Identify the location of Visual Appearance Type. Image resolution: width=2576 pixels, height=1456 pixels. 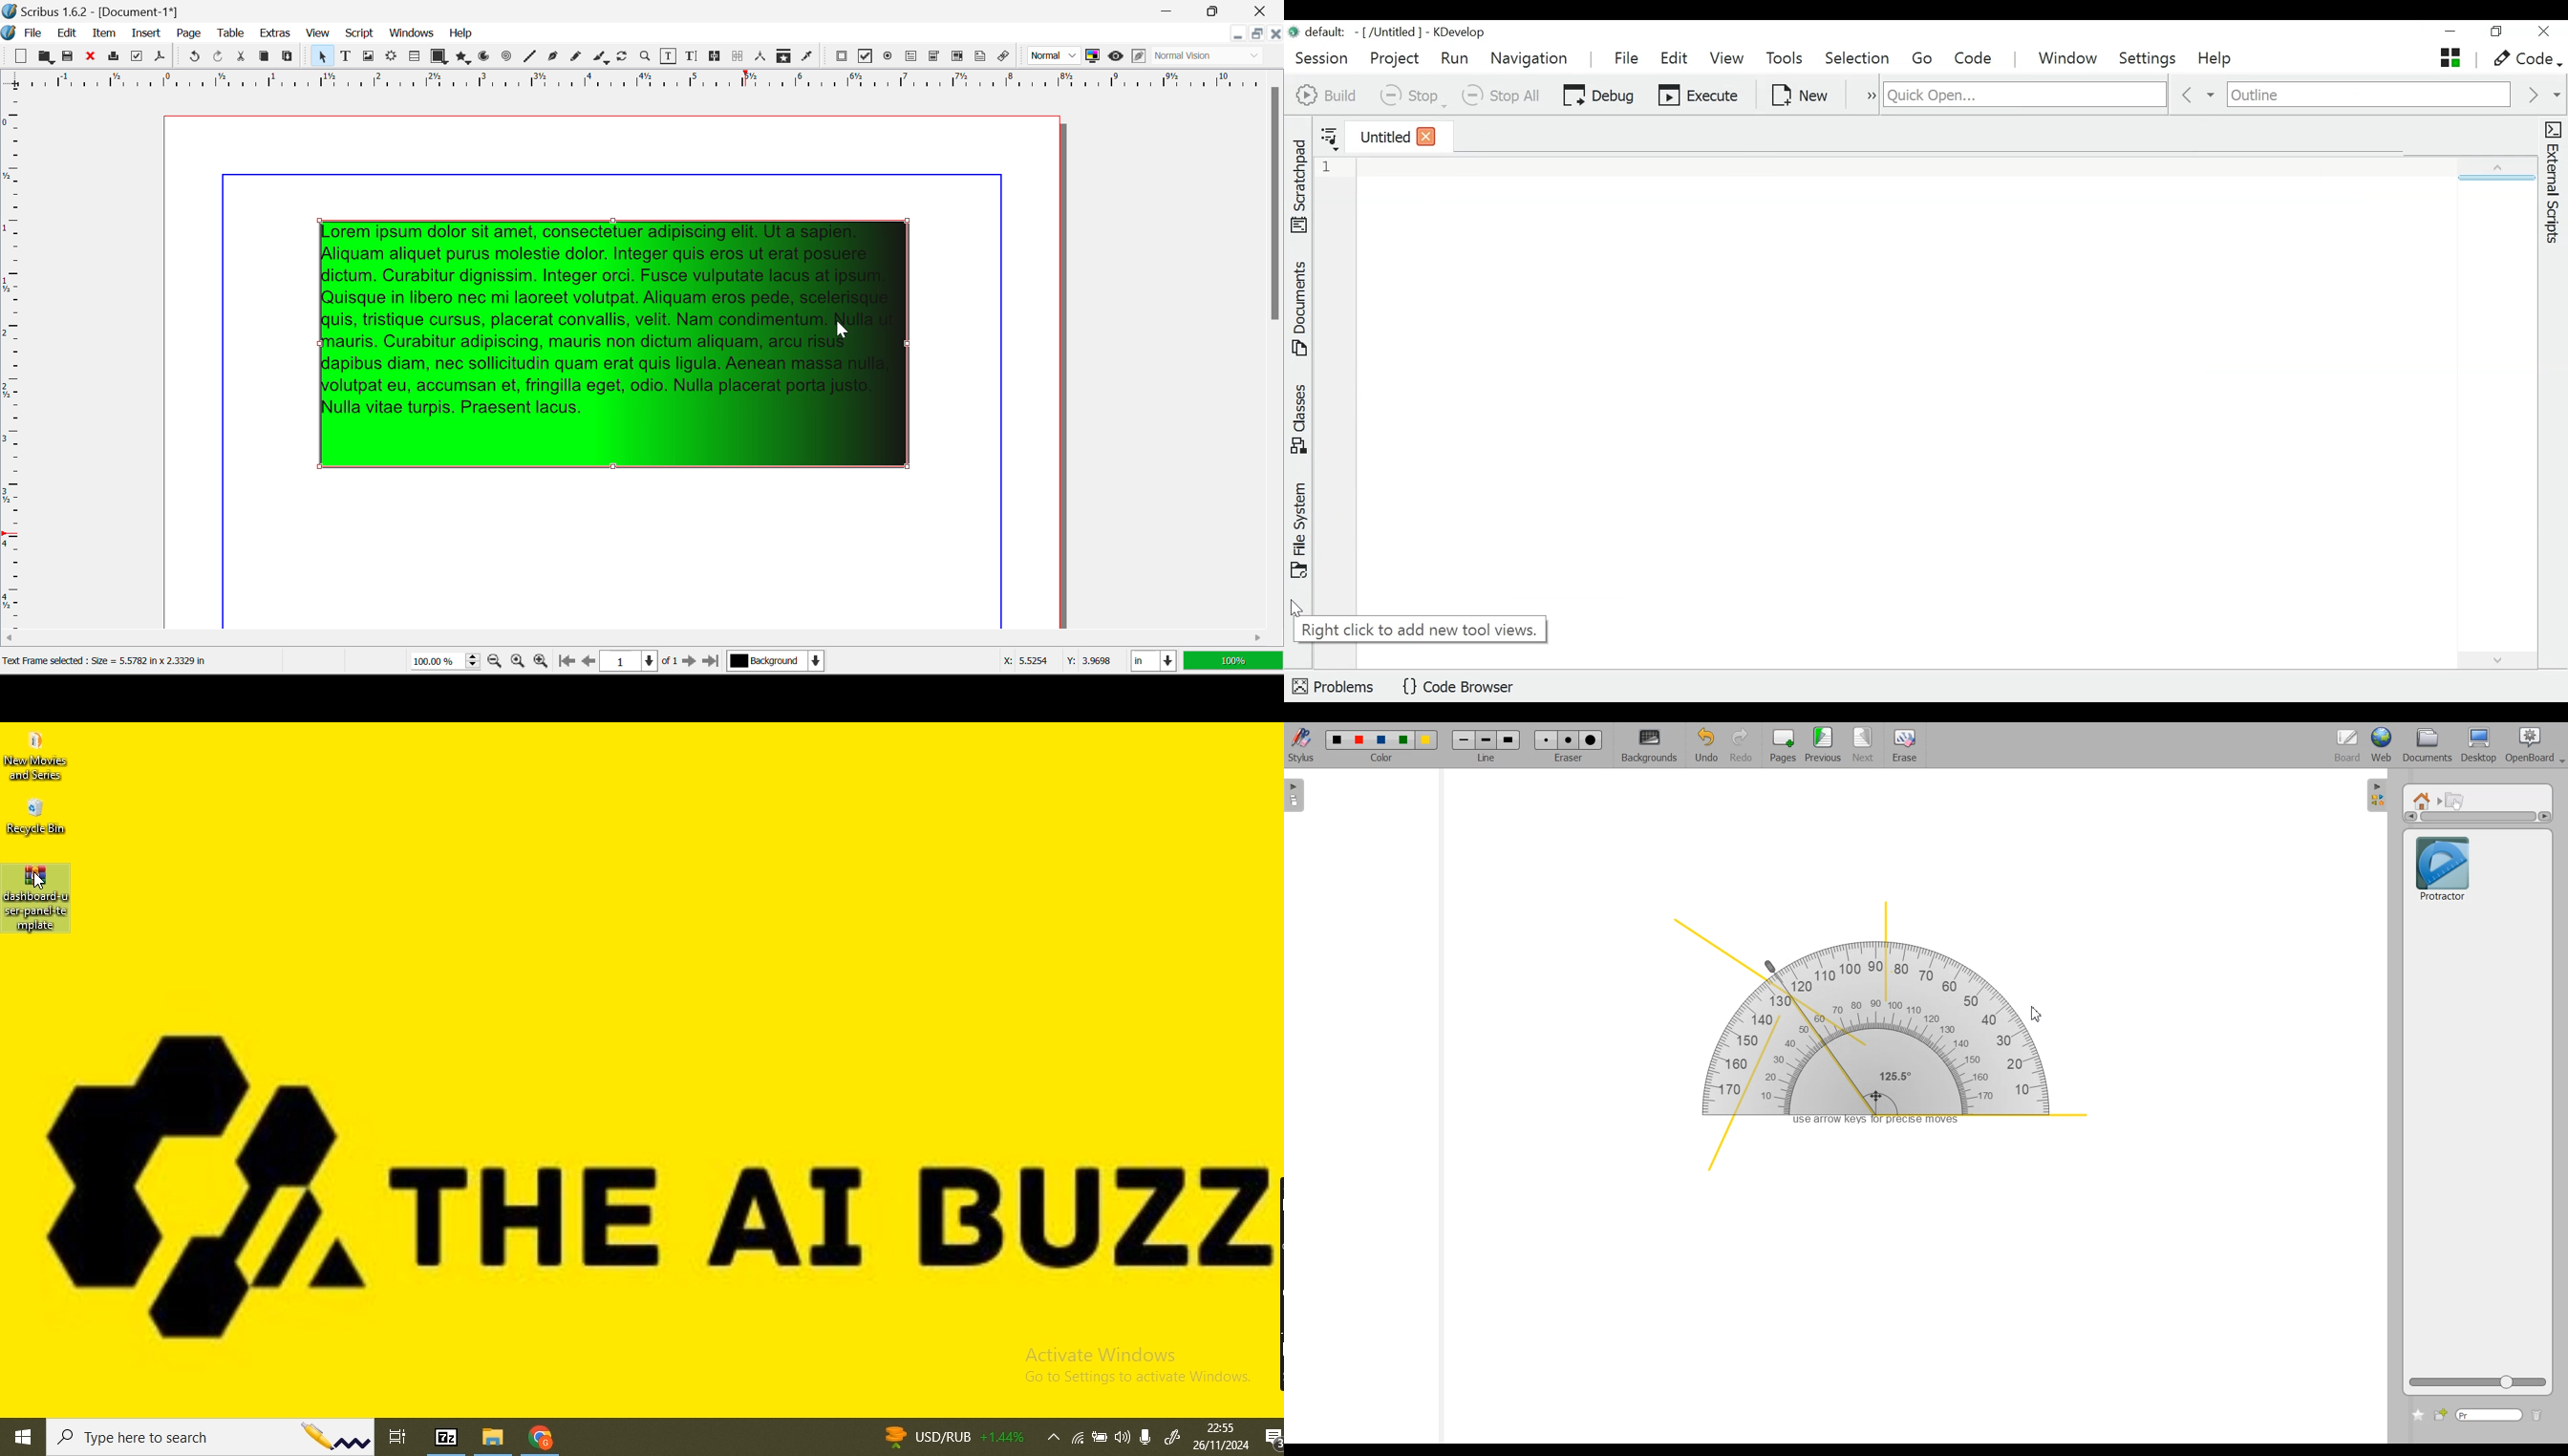
(1208, 57).